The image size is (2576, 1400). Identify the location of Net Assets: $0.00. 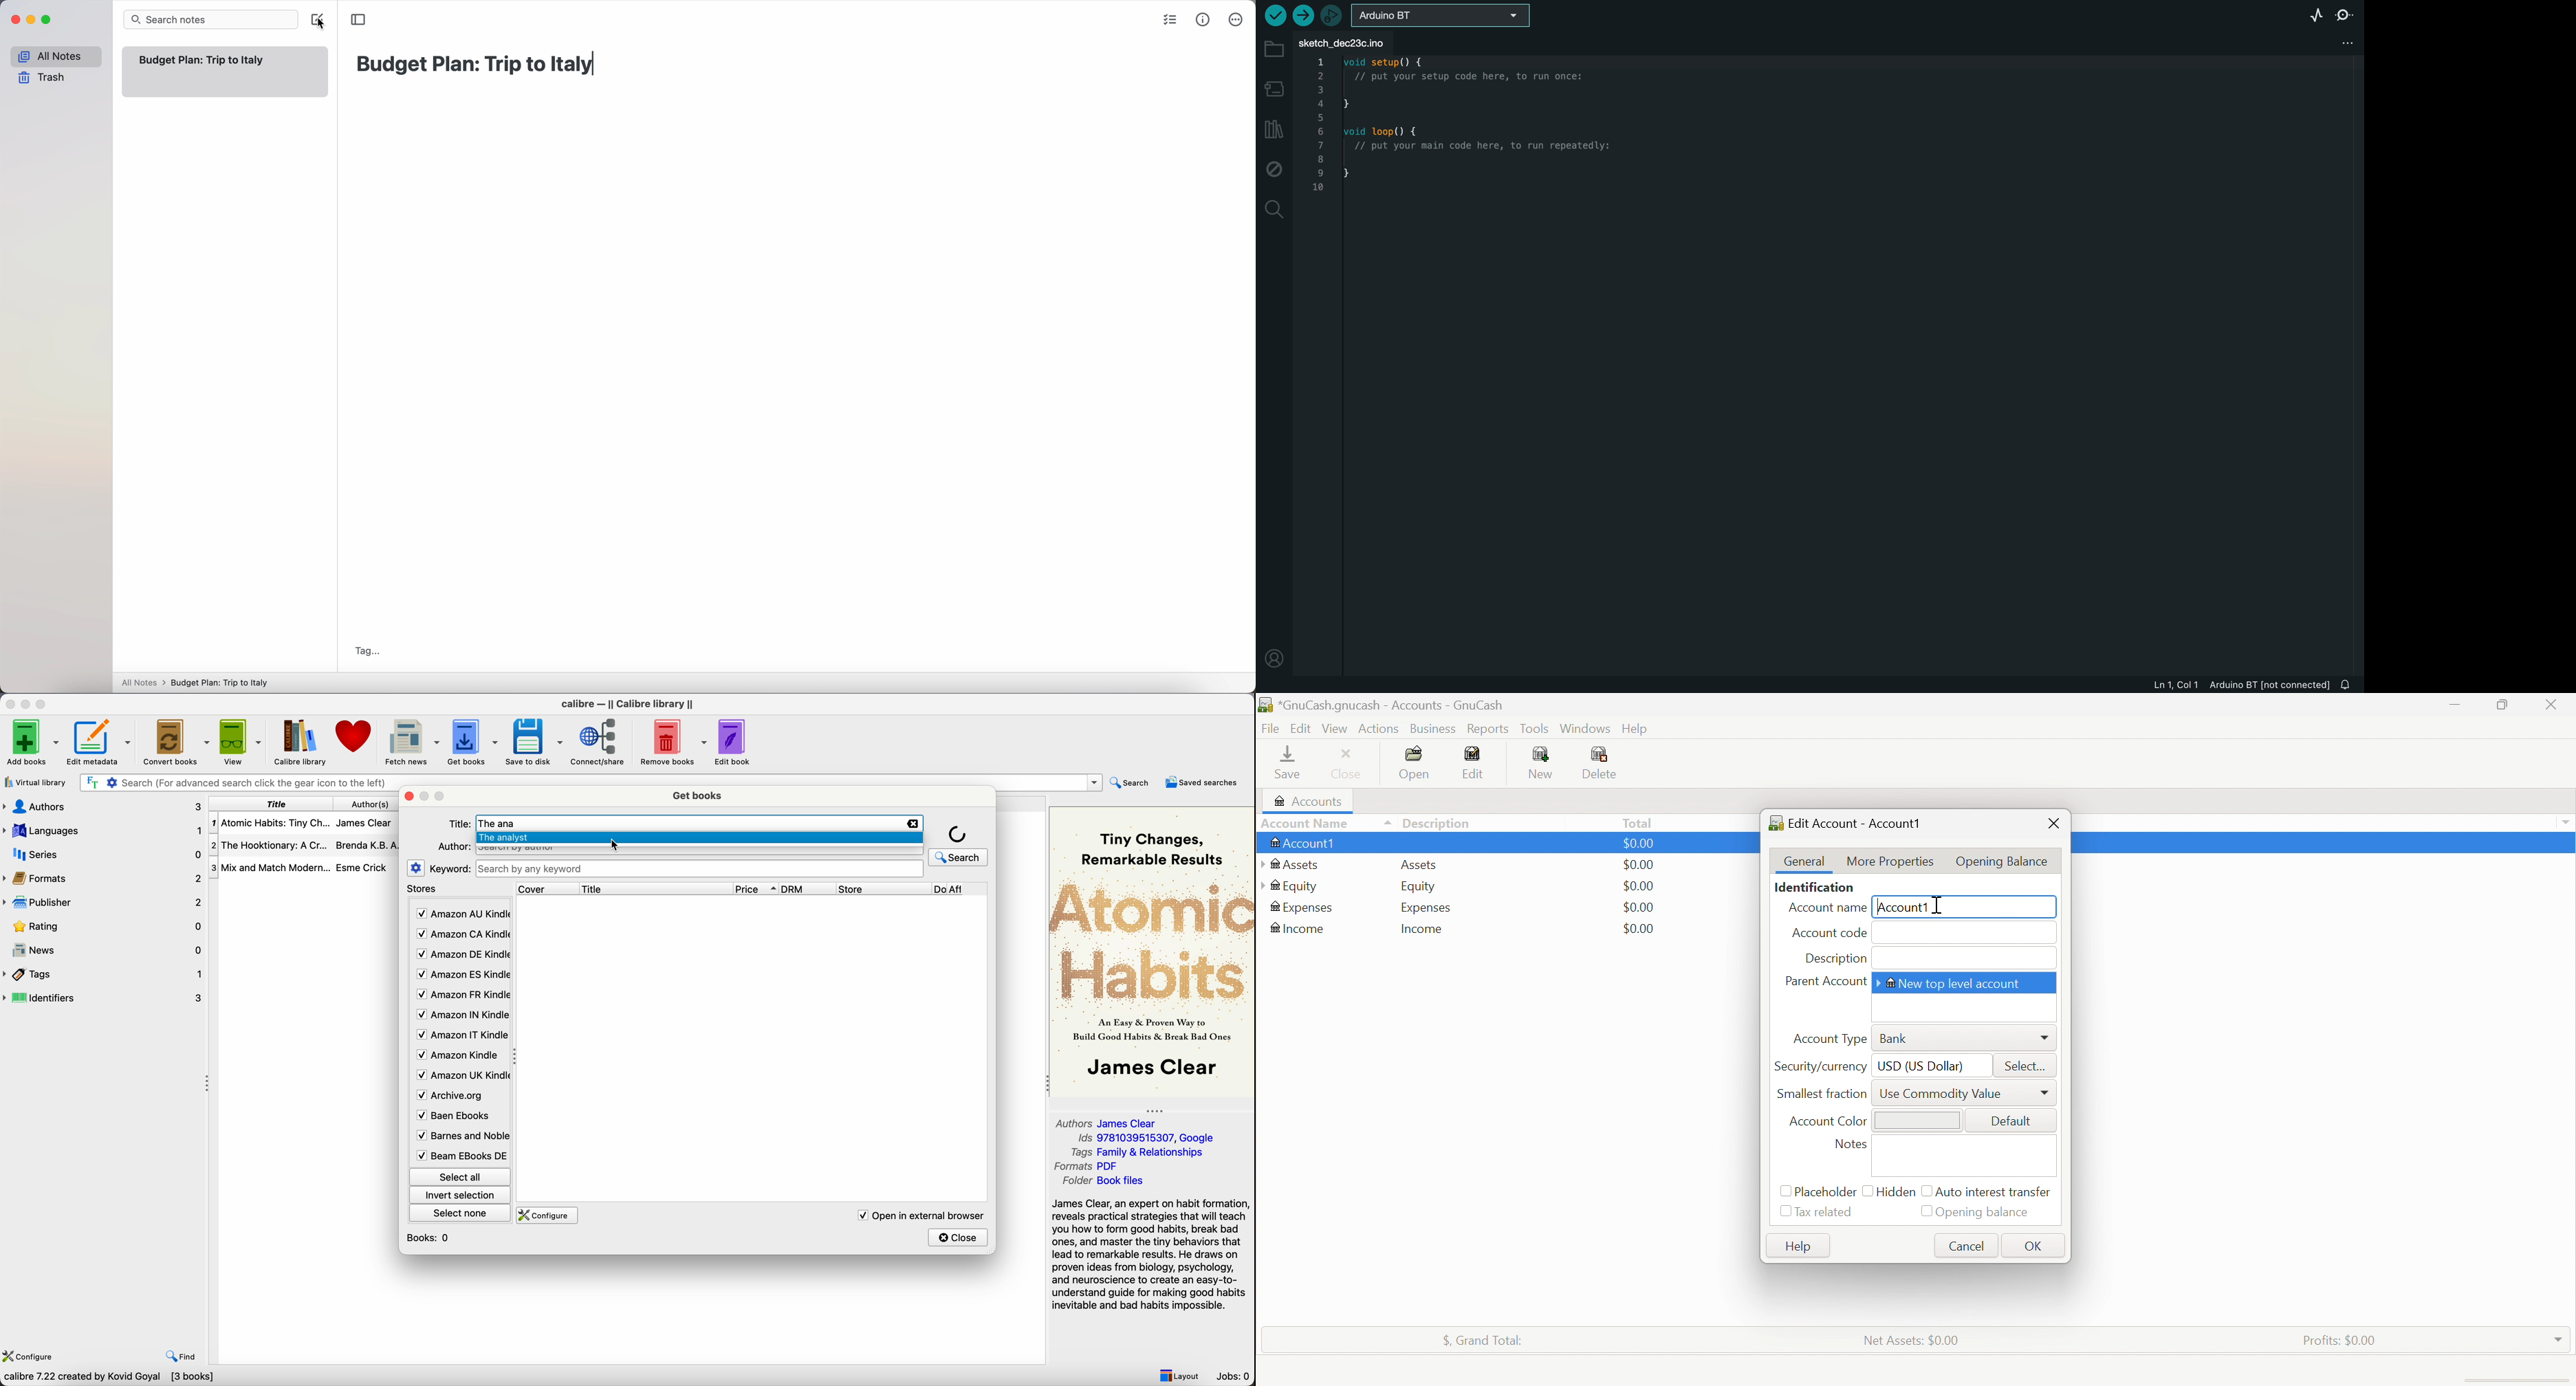
(1915, 1340).